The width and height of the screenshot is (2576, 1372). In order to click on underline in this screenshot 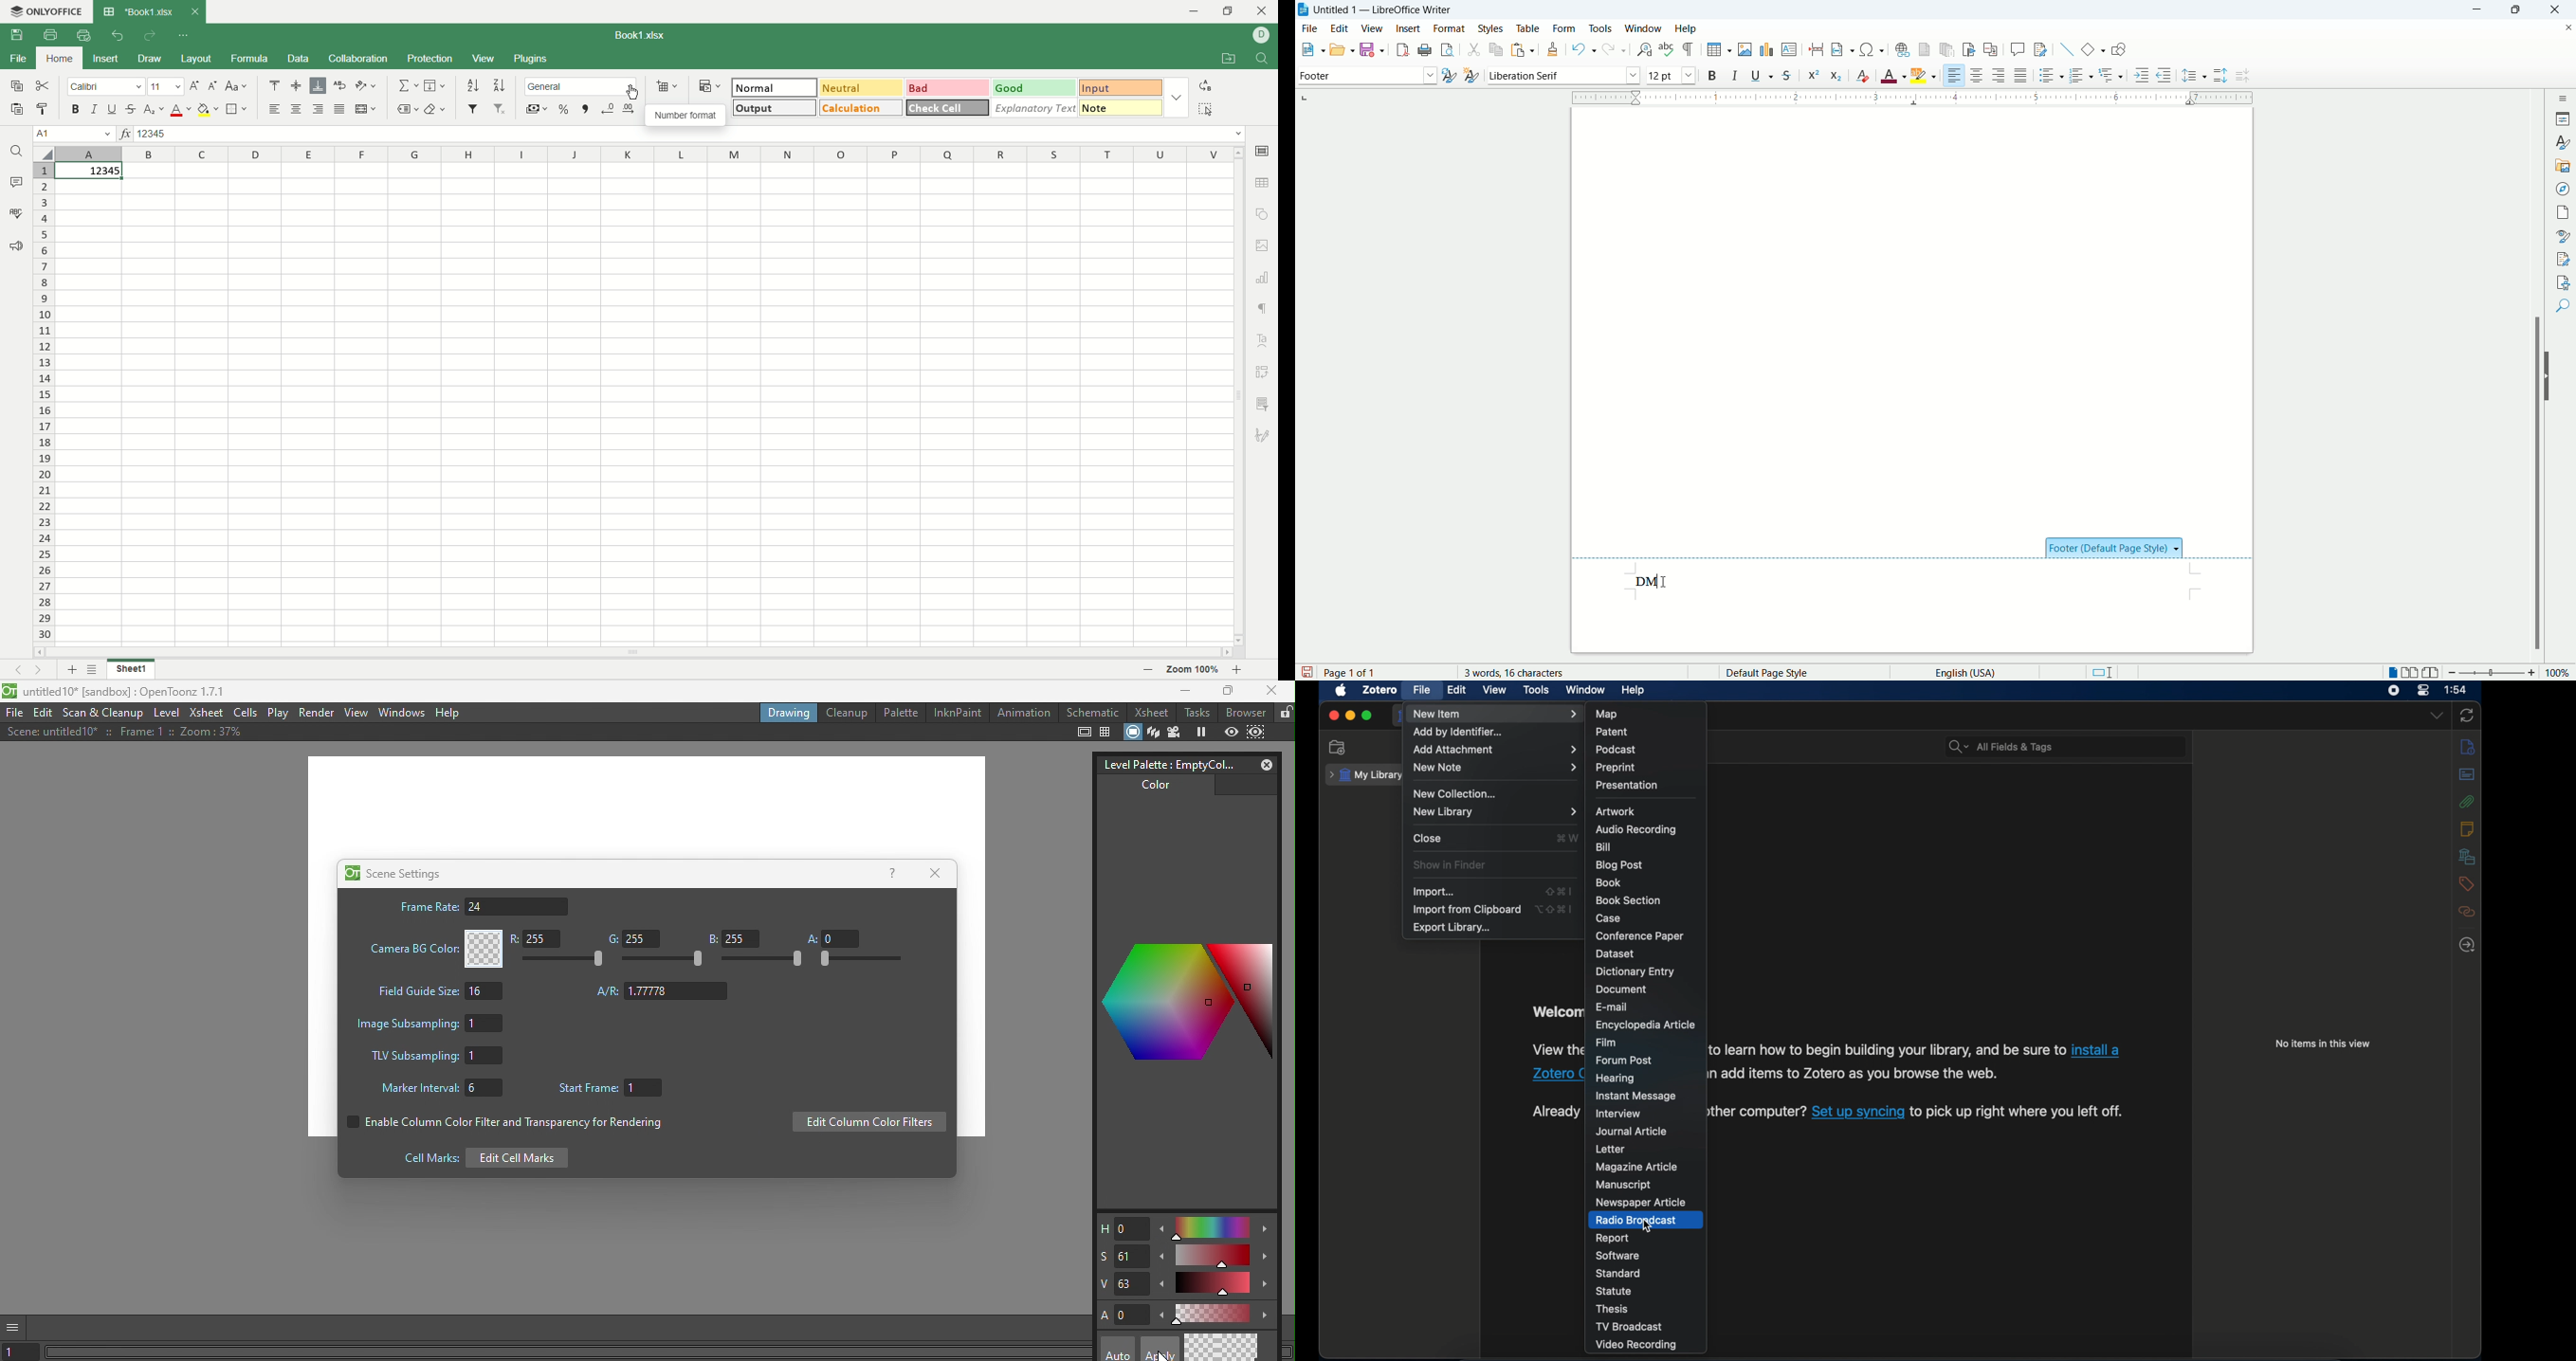, I will do `click(1764, 75)`.